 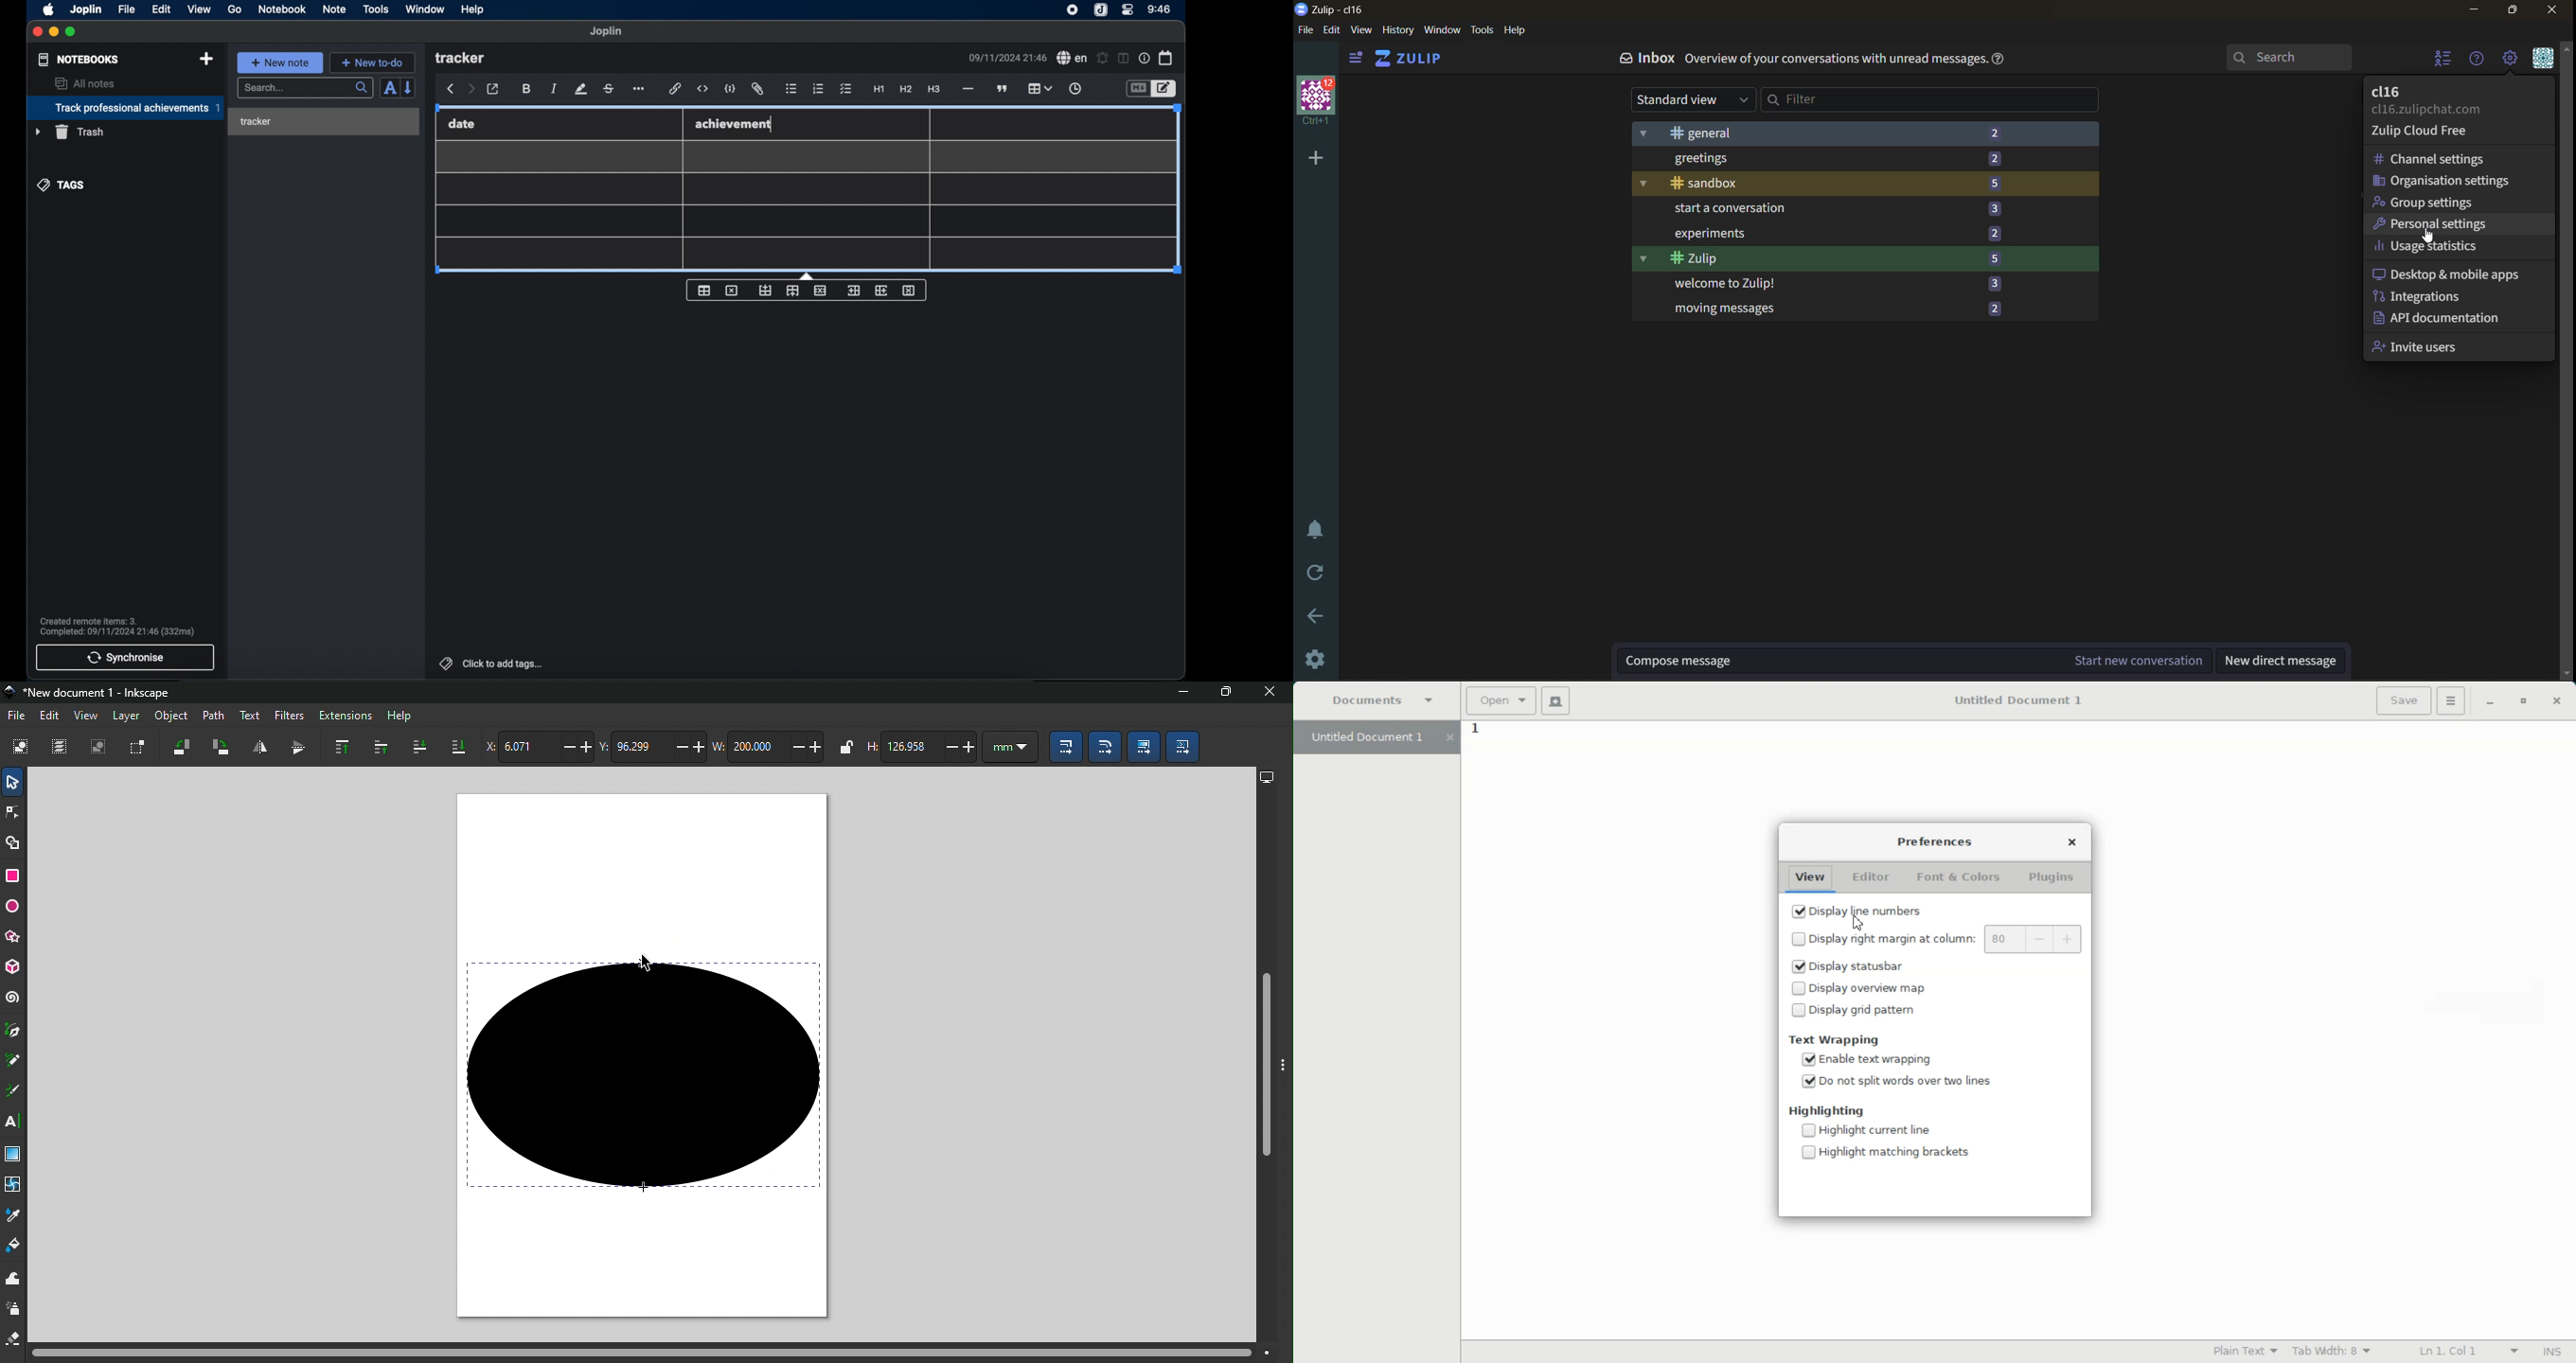 What do you see at coordinates (2430, 101) in the screenshot?
I see `profile name and email` at bounding box center [2430, 101].